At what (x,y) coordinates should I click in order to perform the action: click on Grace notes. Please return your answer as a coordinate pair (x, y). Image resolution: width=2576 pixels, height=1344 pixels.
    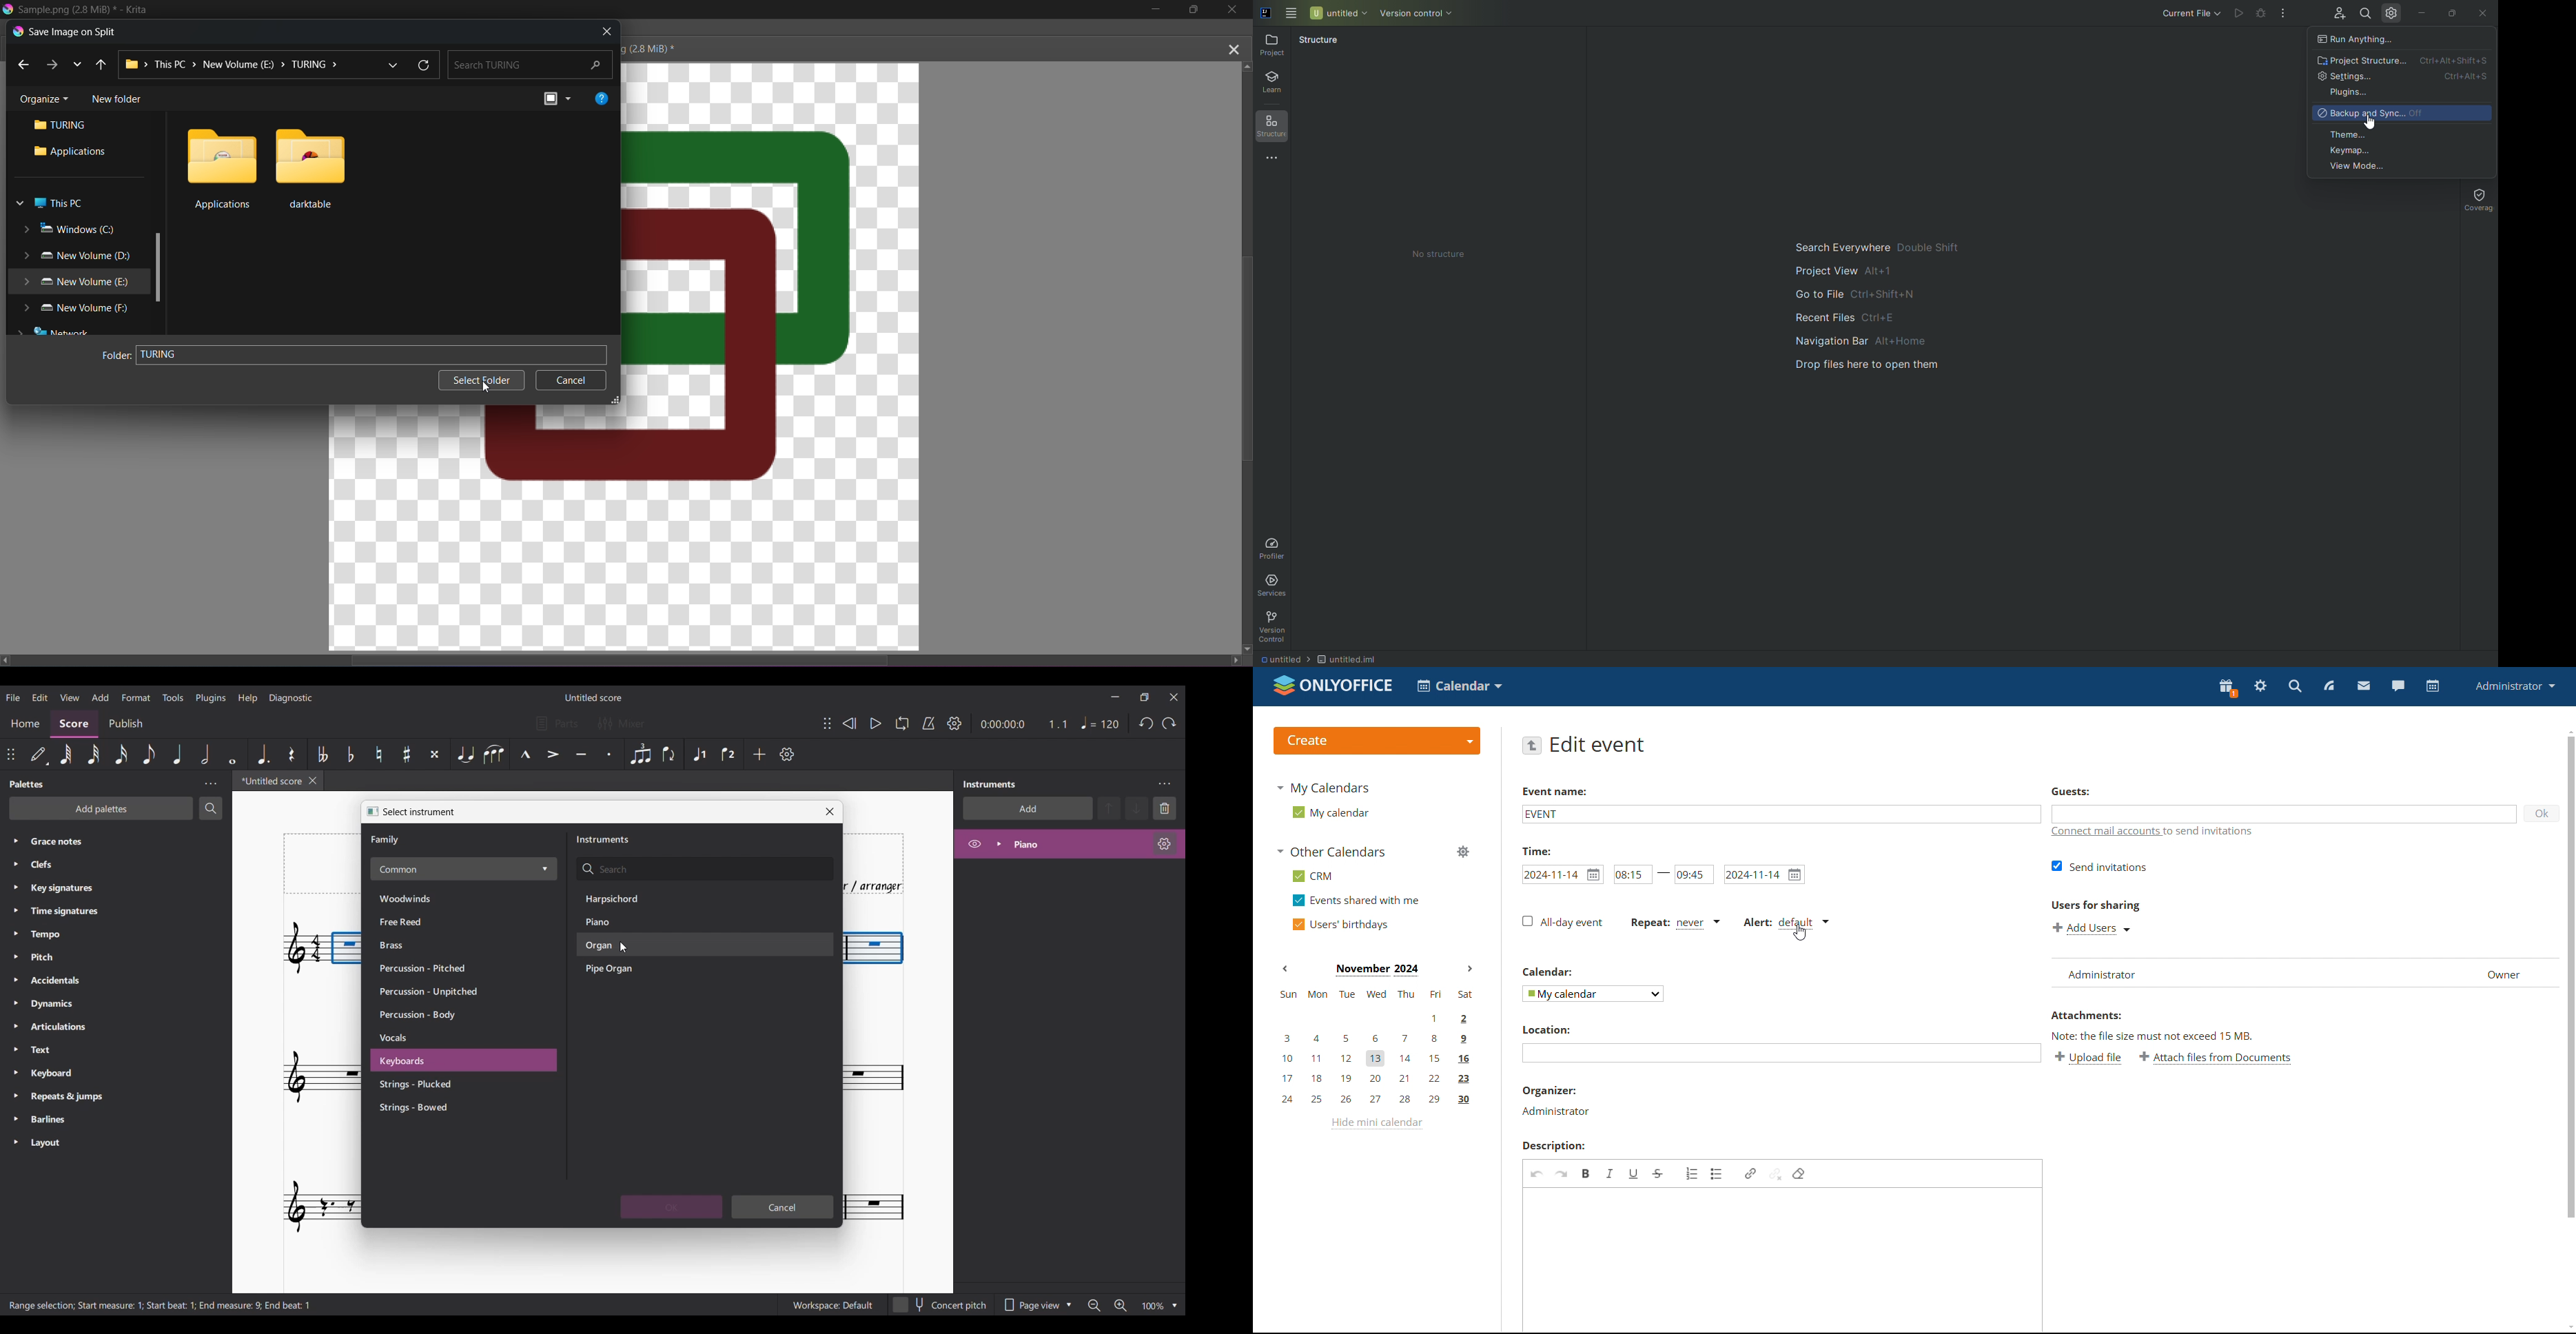
    Looking at the image, I should click on (125, 840).